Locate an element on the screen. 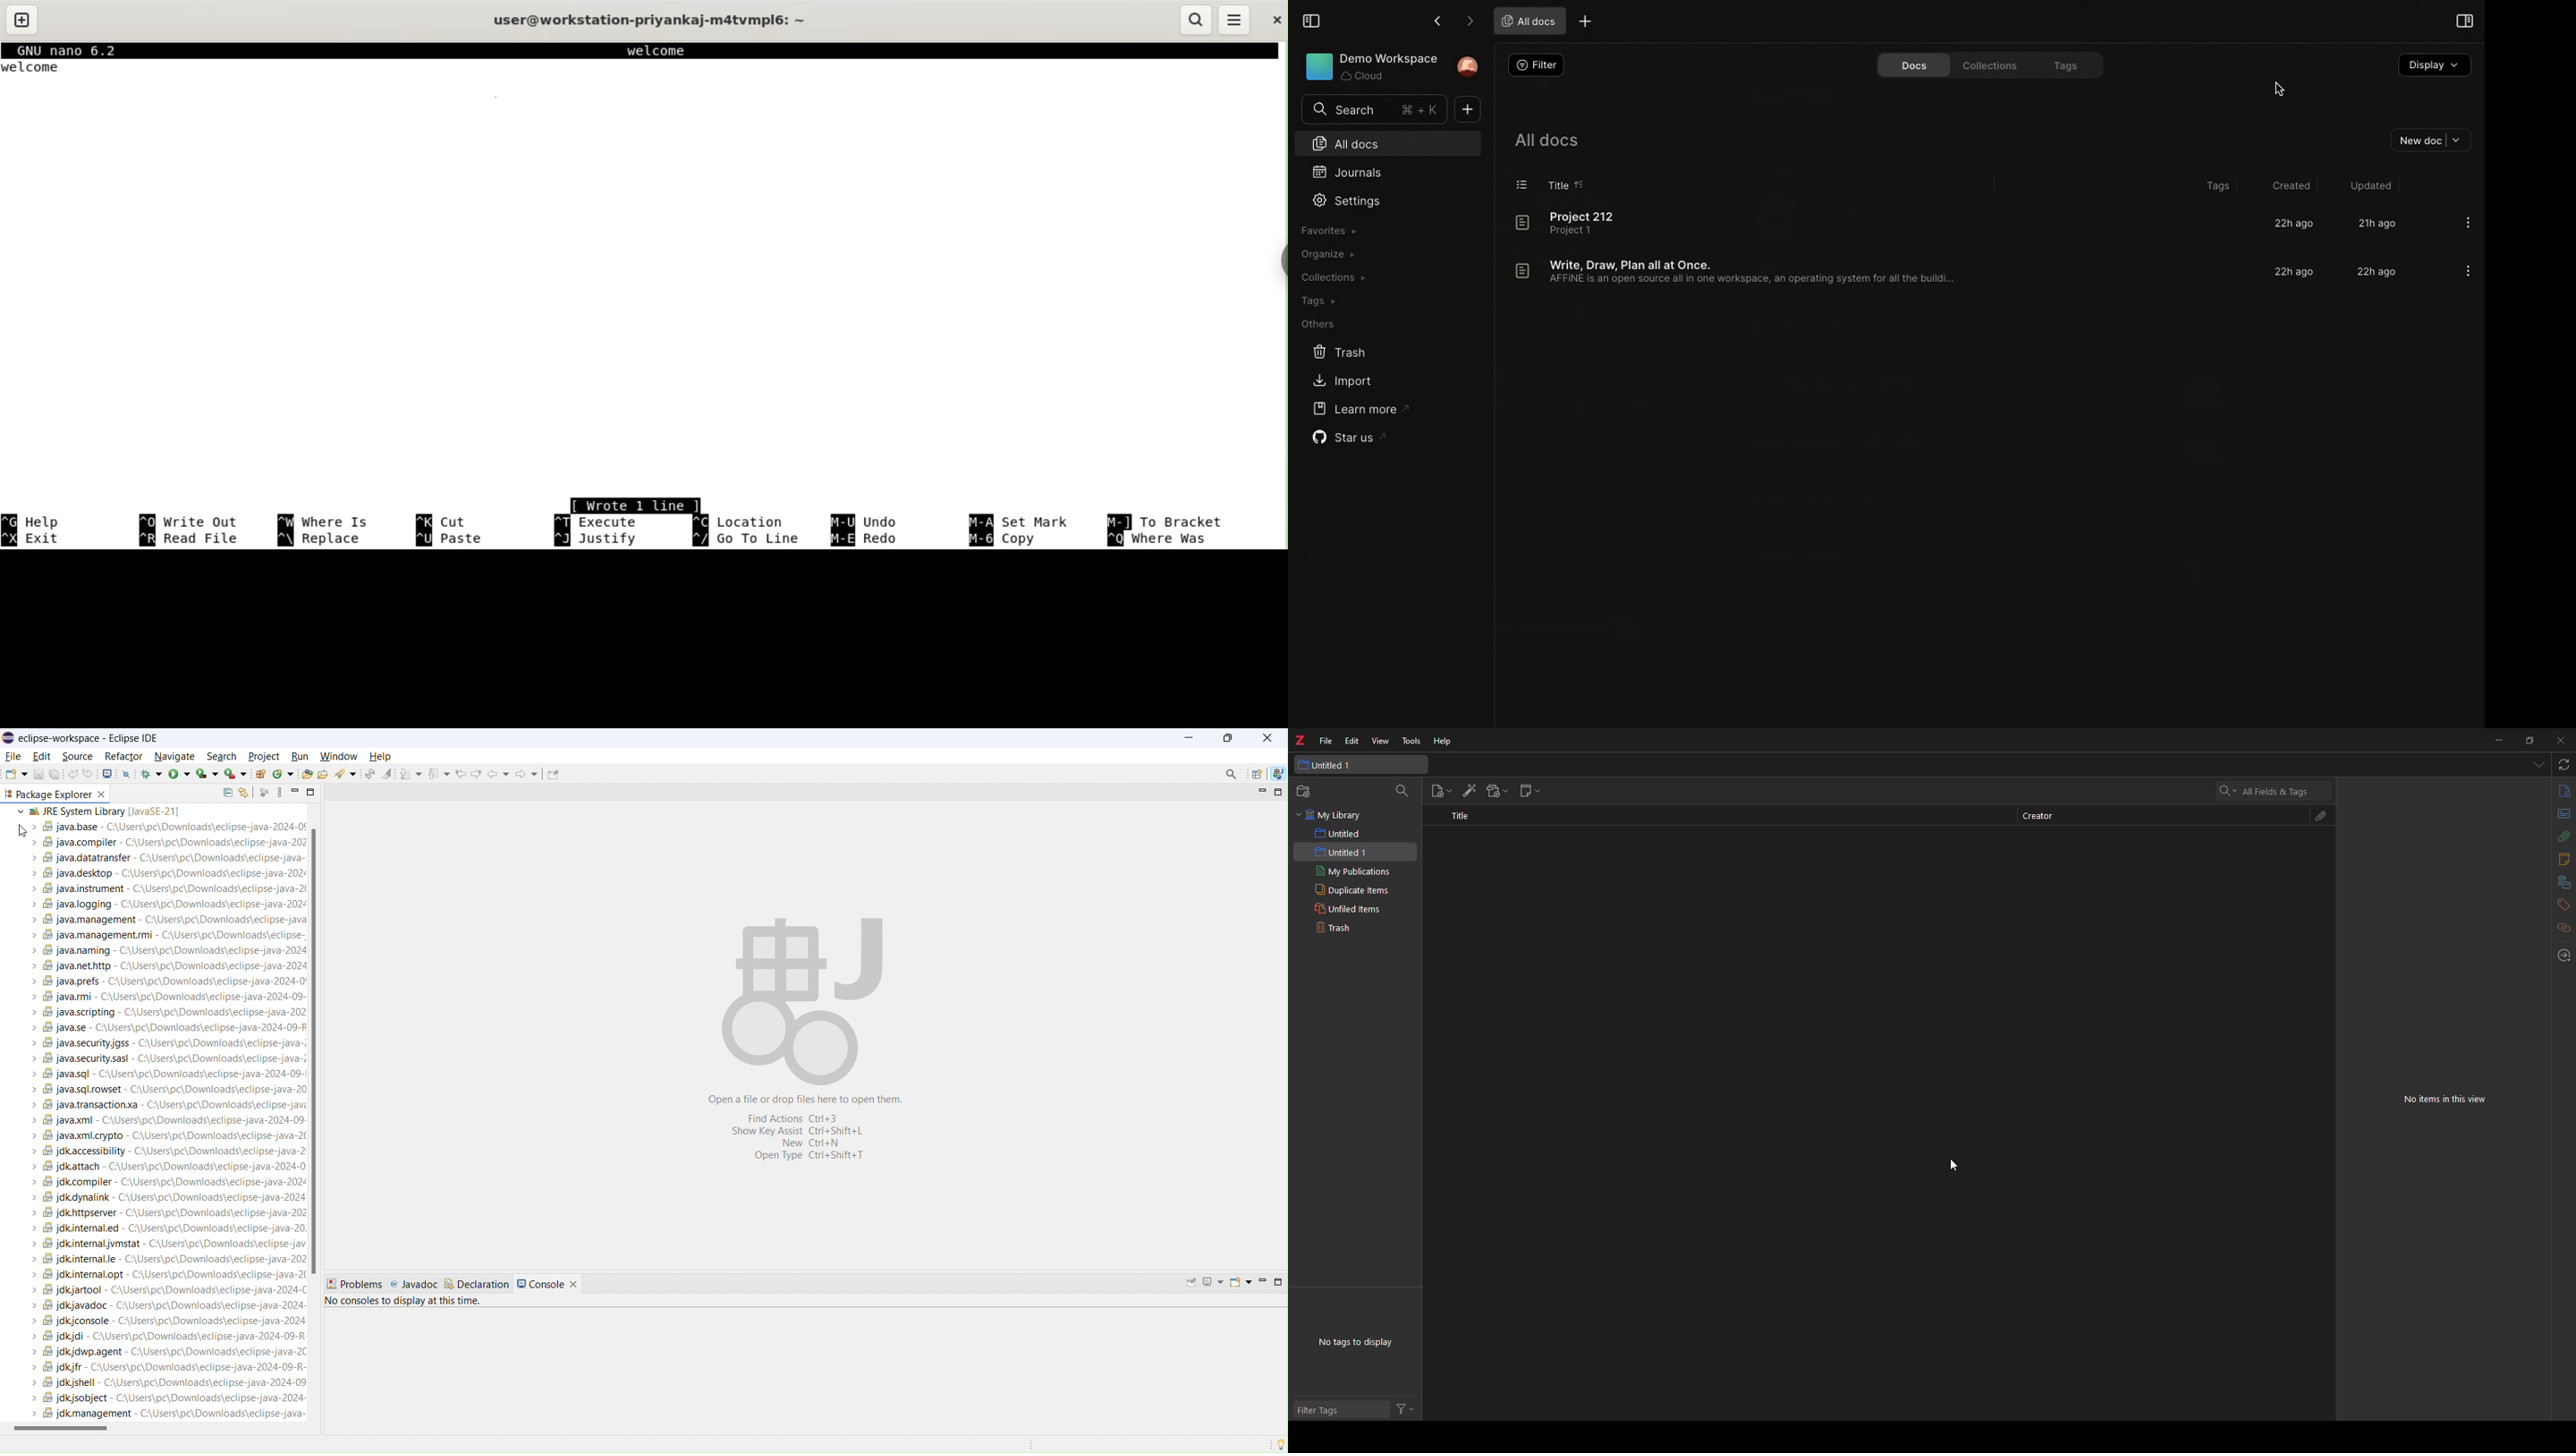  file is located at coordinates (1326, 738).